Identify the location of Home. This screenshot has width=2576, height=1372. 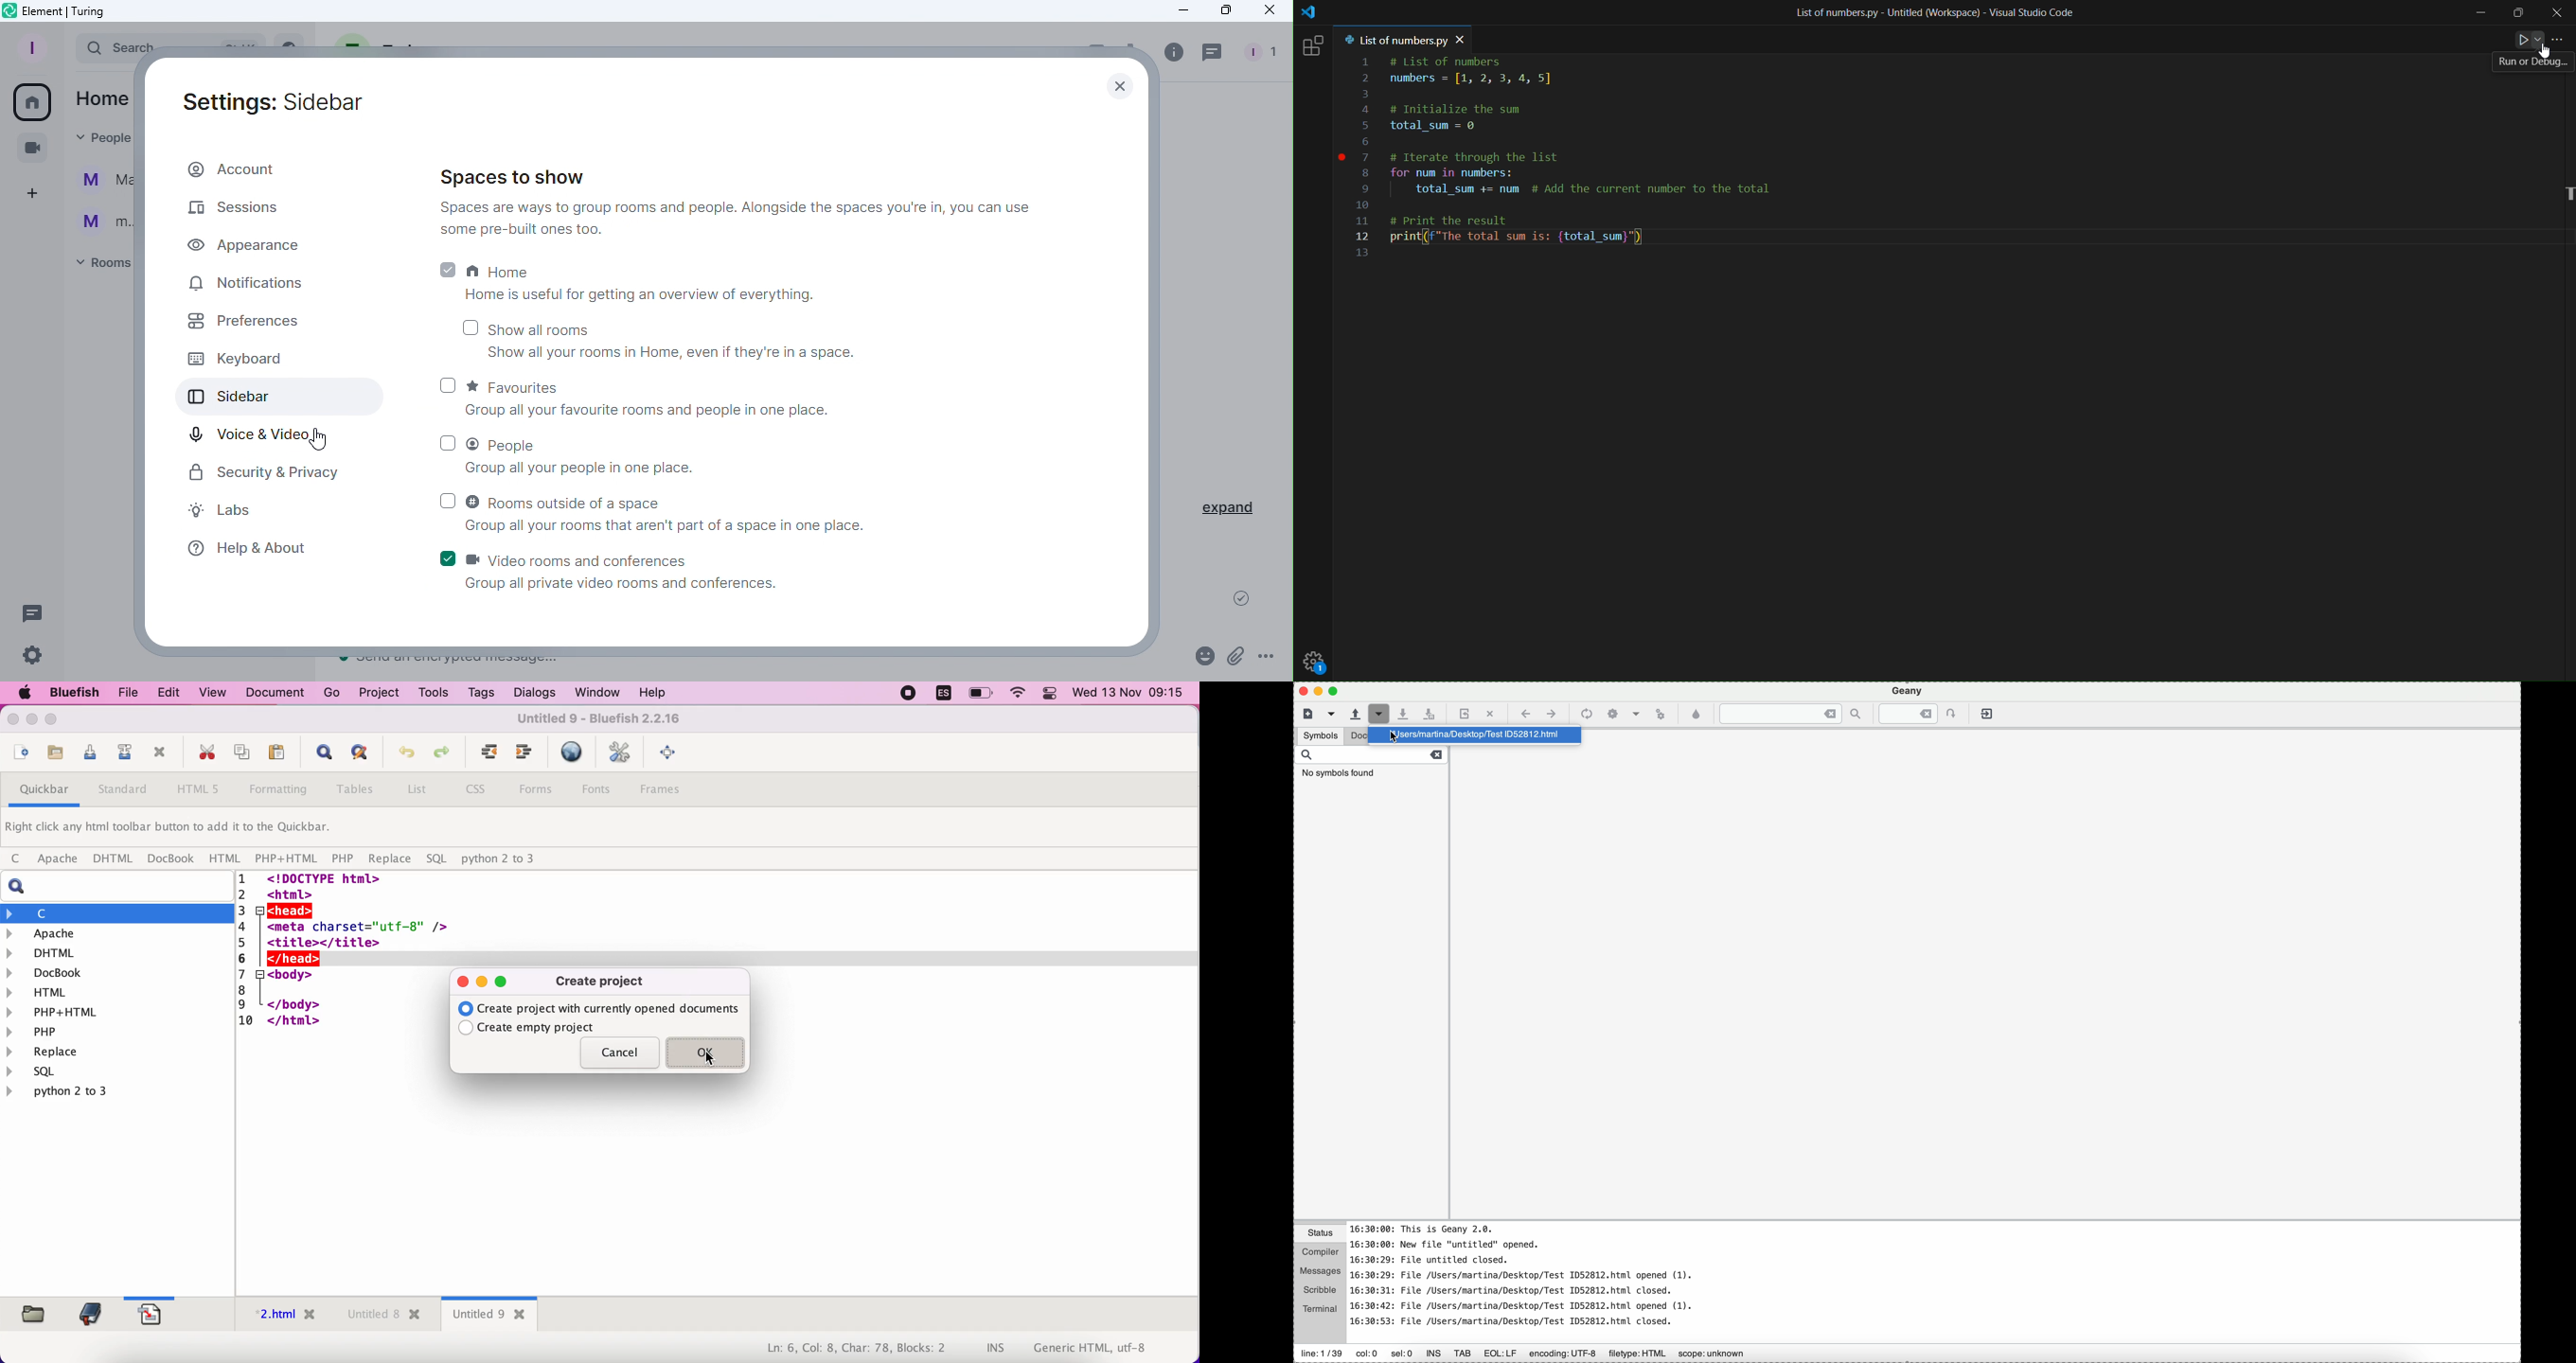
(104, 98).